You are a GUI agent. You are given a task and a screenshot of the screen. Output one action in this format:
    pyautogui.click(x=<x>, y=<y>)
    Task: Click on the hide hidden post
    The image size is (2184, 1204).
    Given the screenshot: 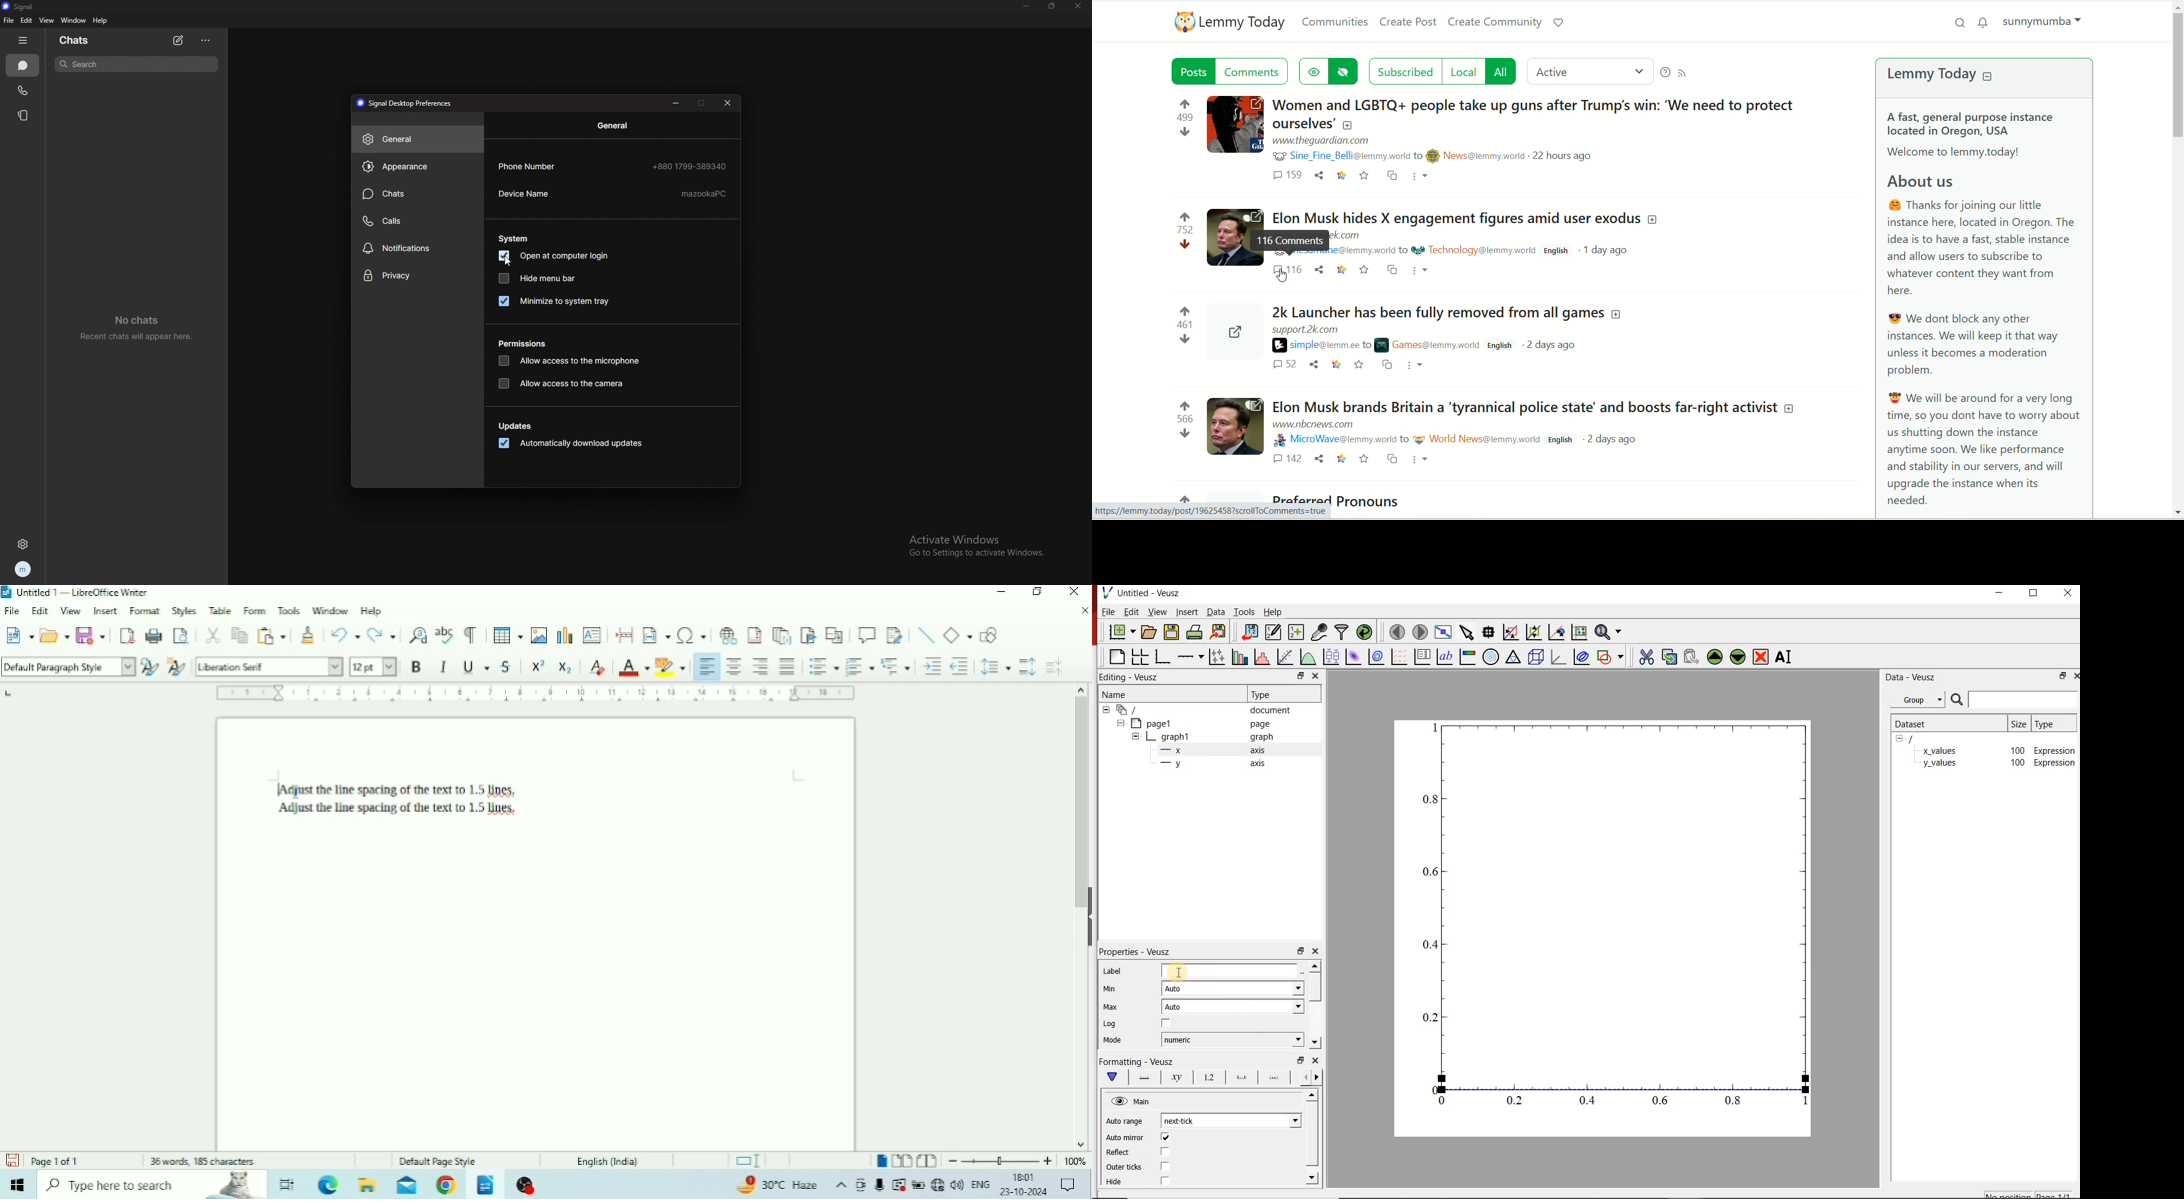 What is the action you would take?
    pyautogui.click(x=1343, y=72)
    